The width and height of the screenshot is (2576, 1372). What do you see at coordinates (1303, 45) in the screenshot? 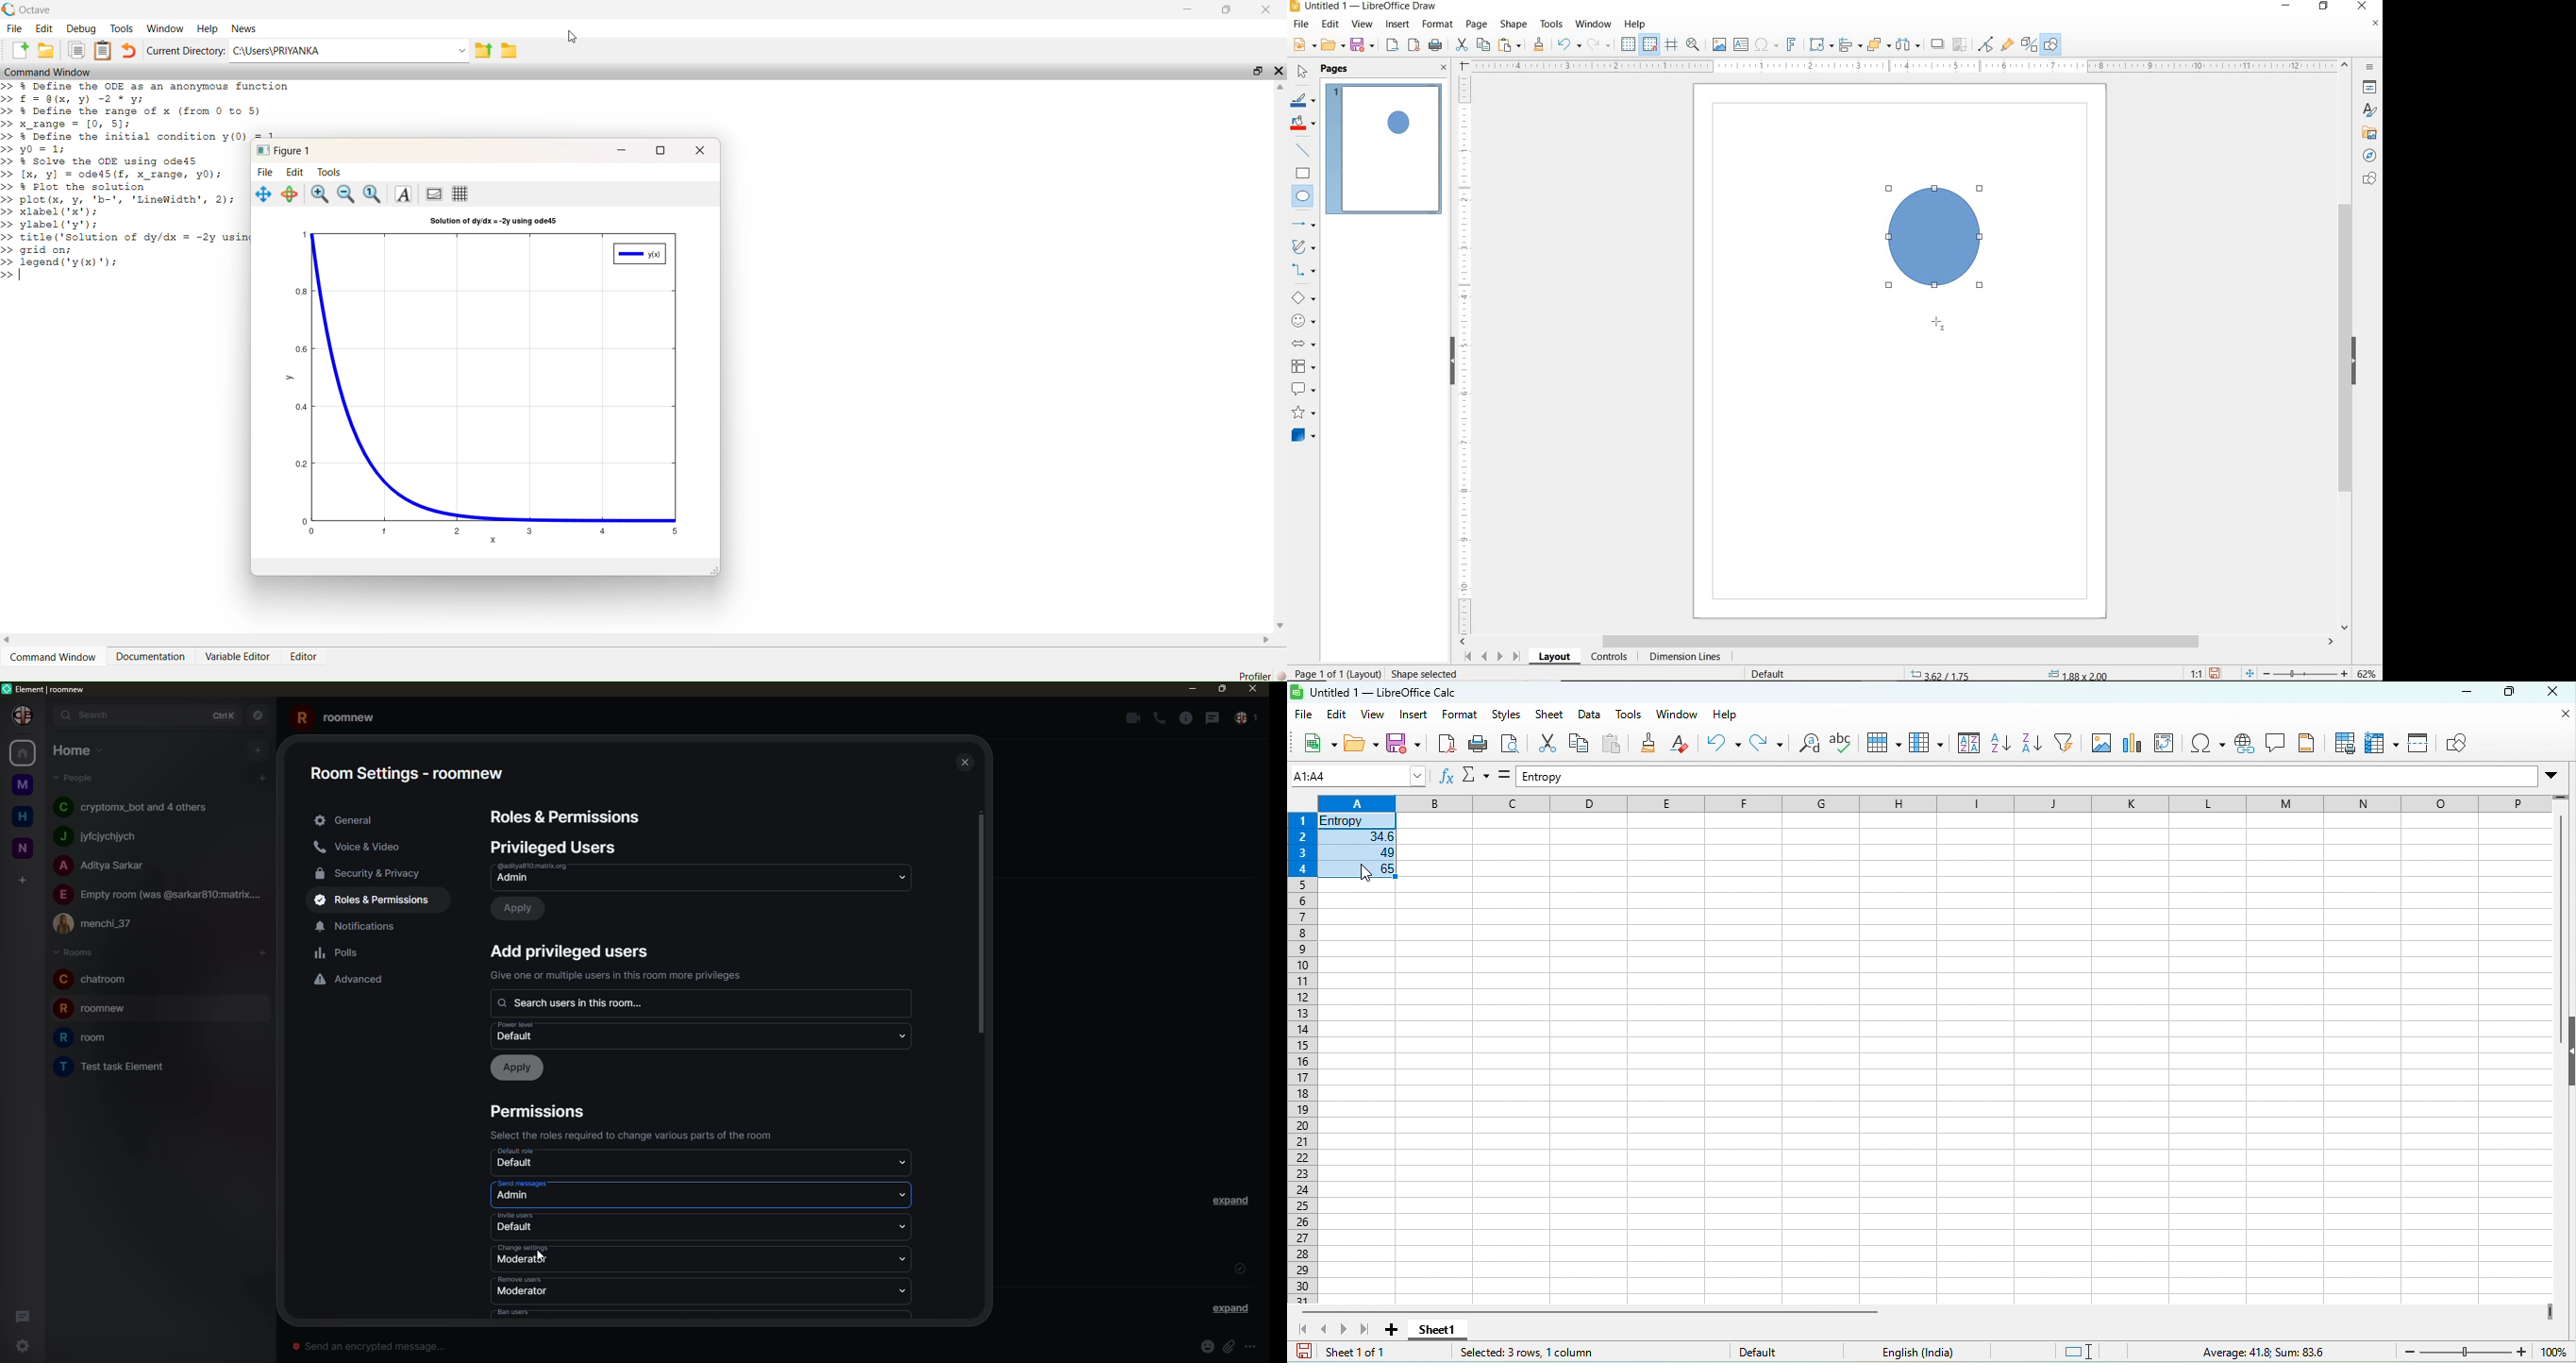
I see `NEW` at bounding box center [1303, 45].